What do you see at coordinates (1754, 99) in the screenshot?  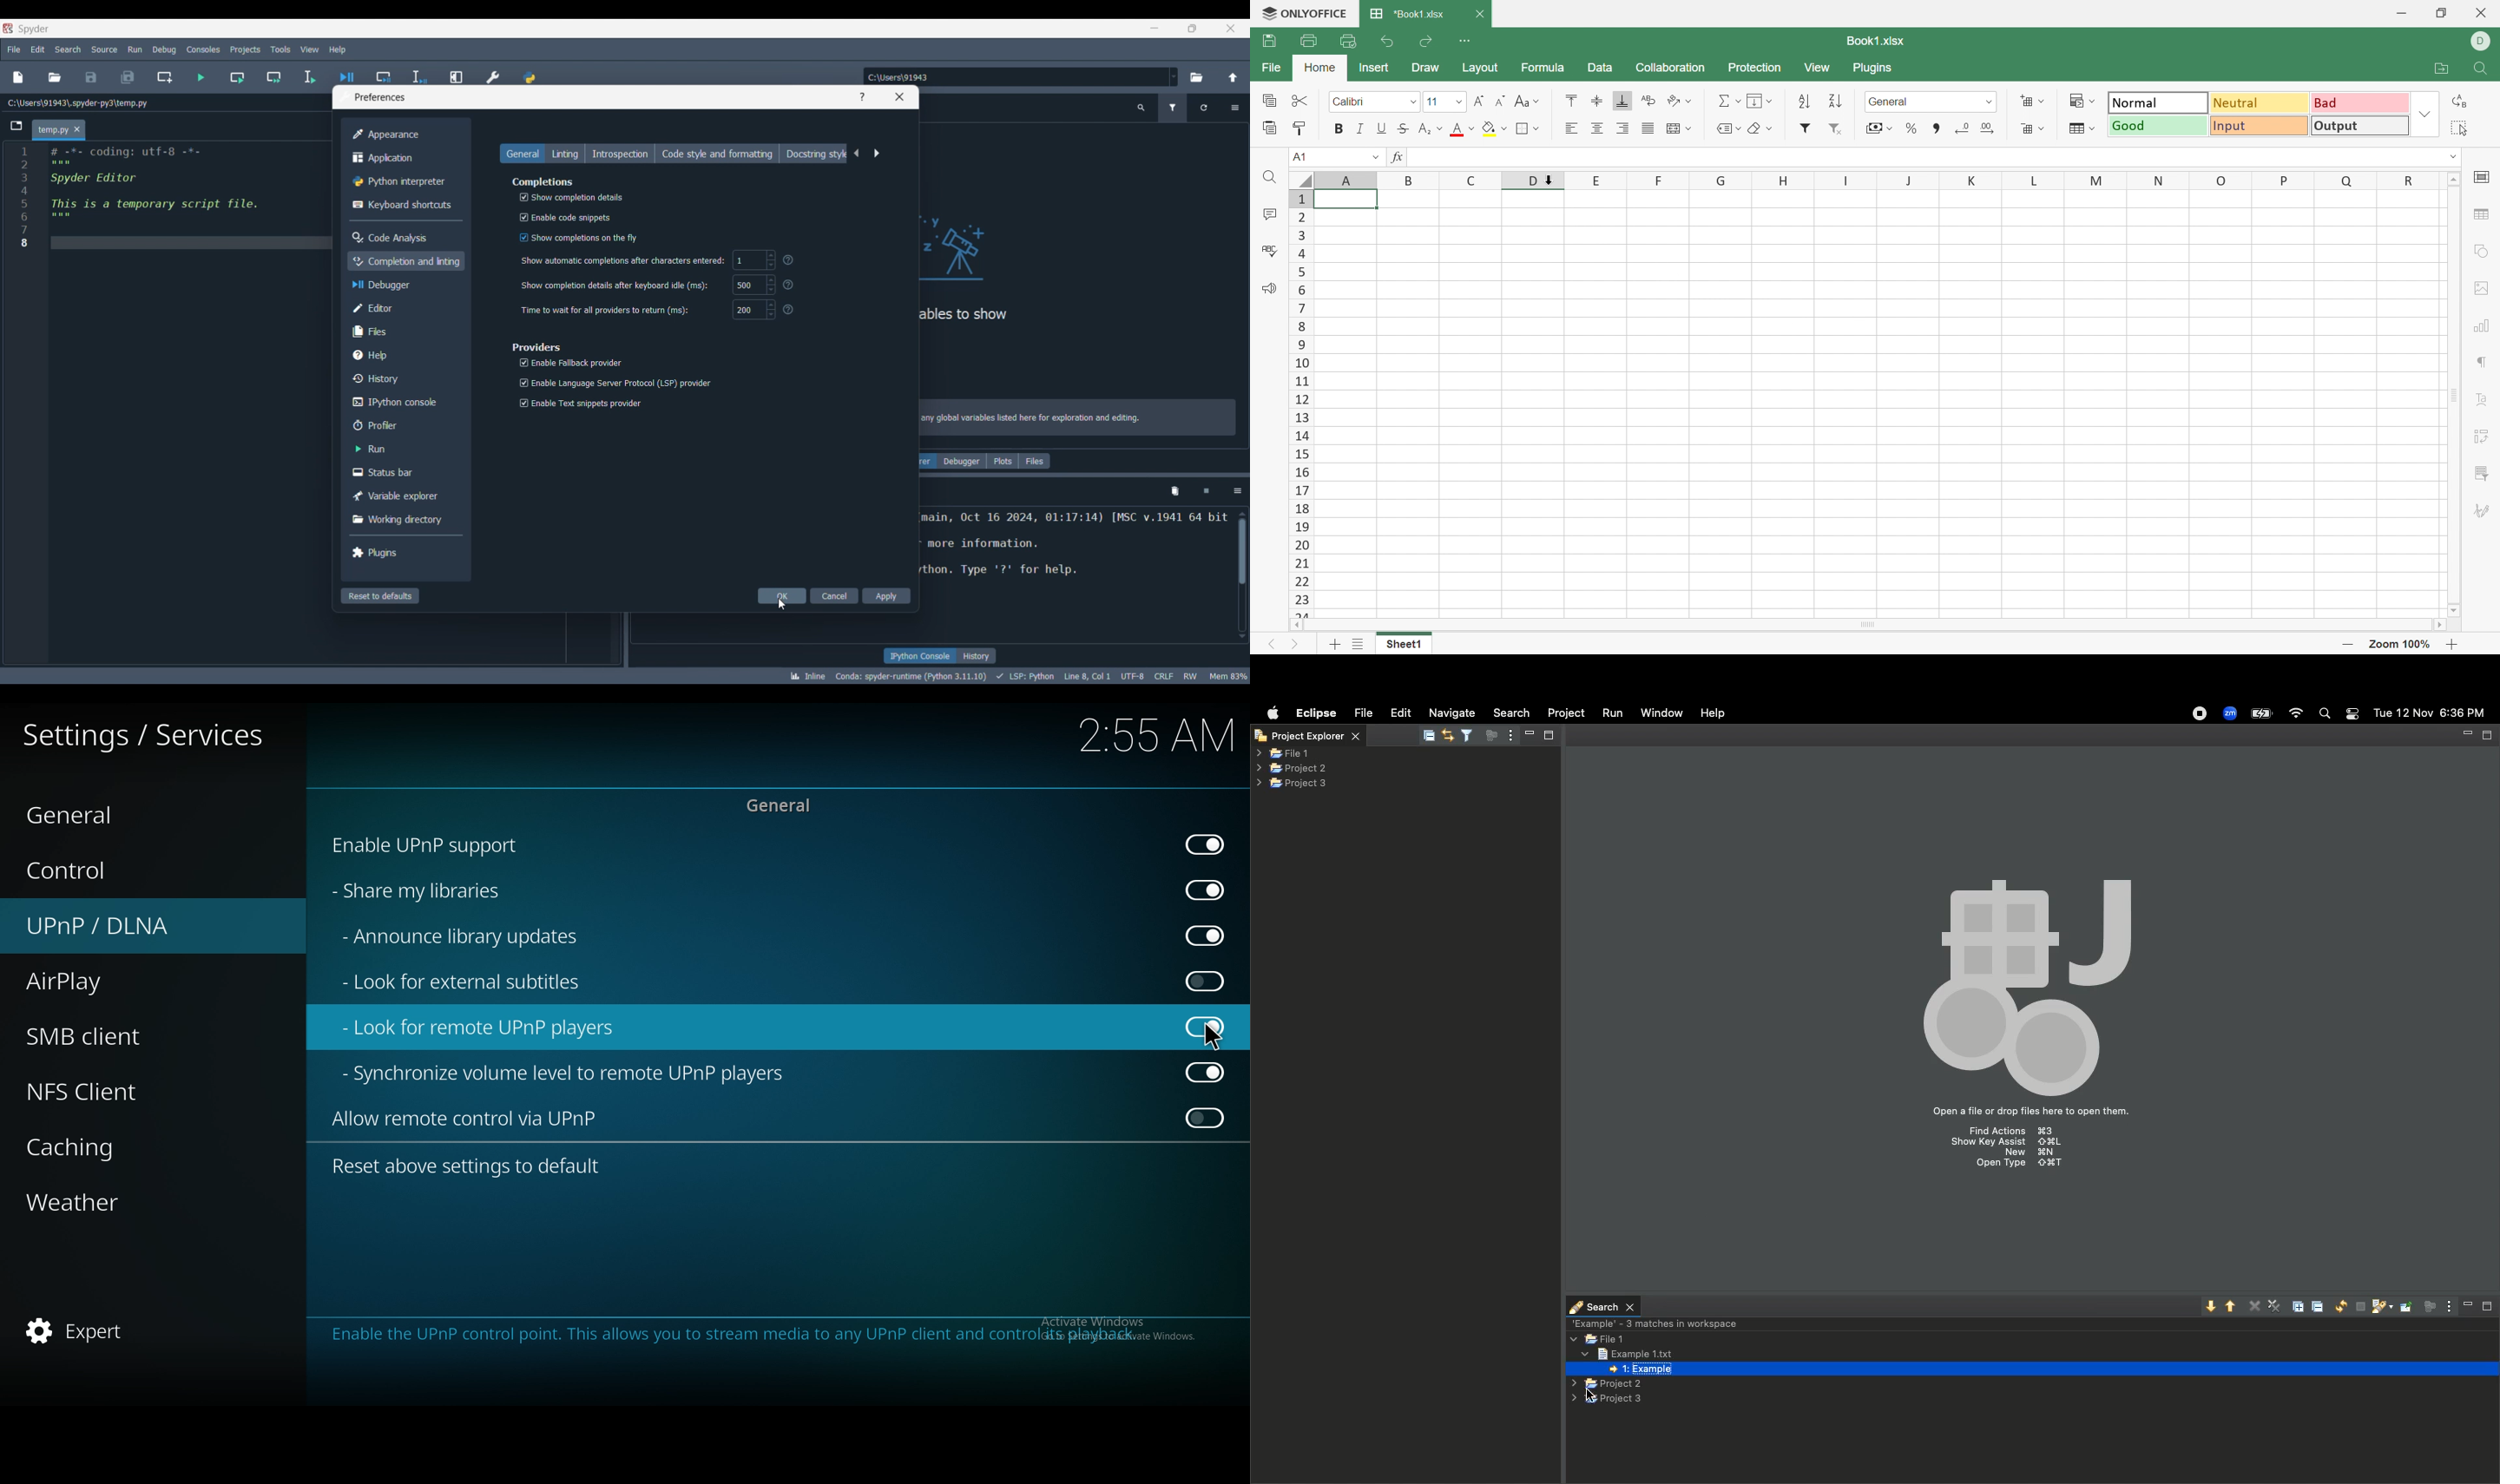 I see `Fill` at bounding box center [1754, 99].